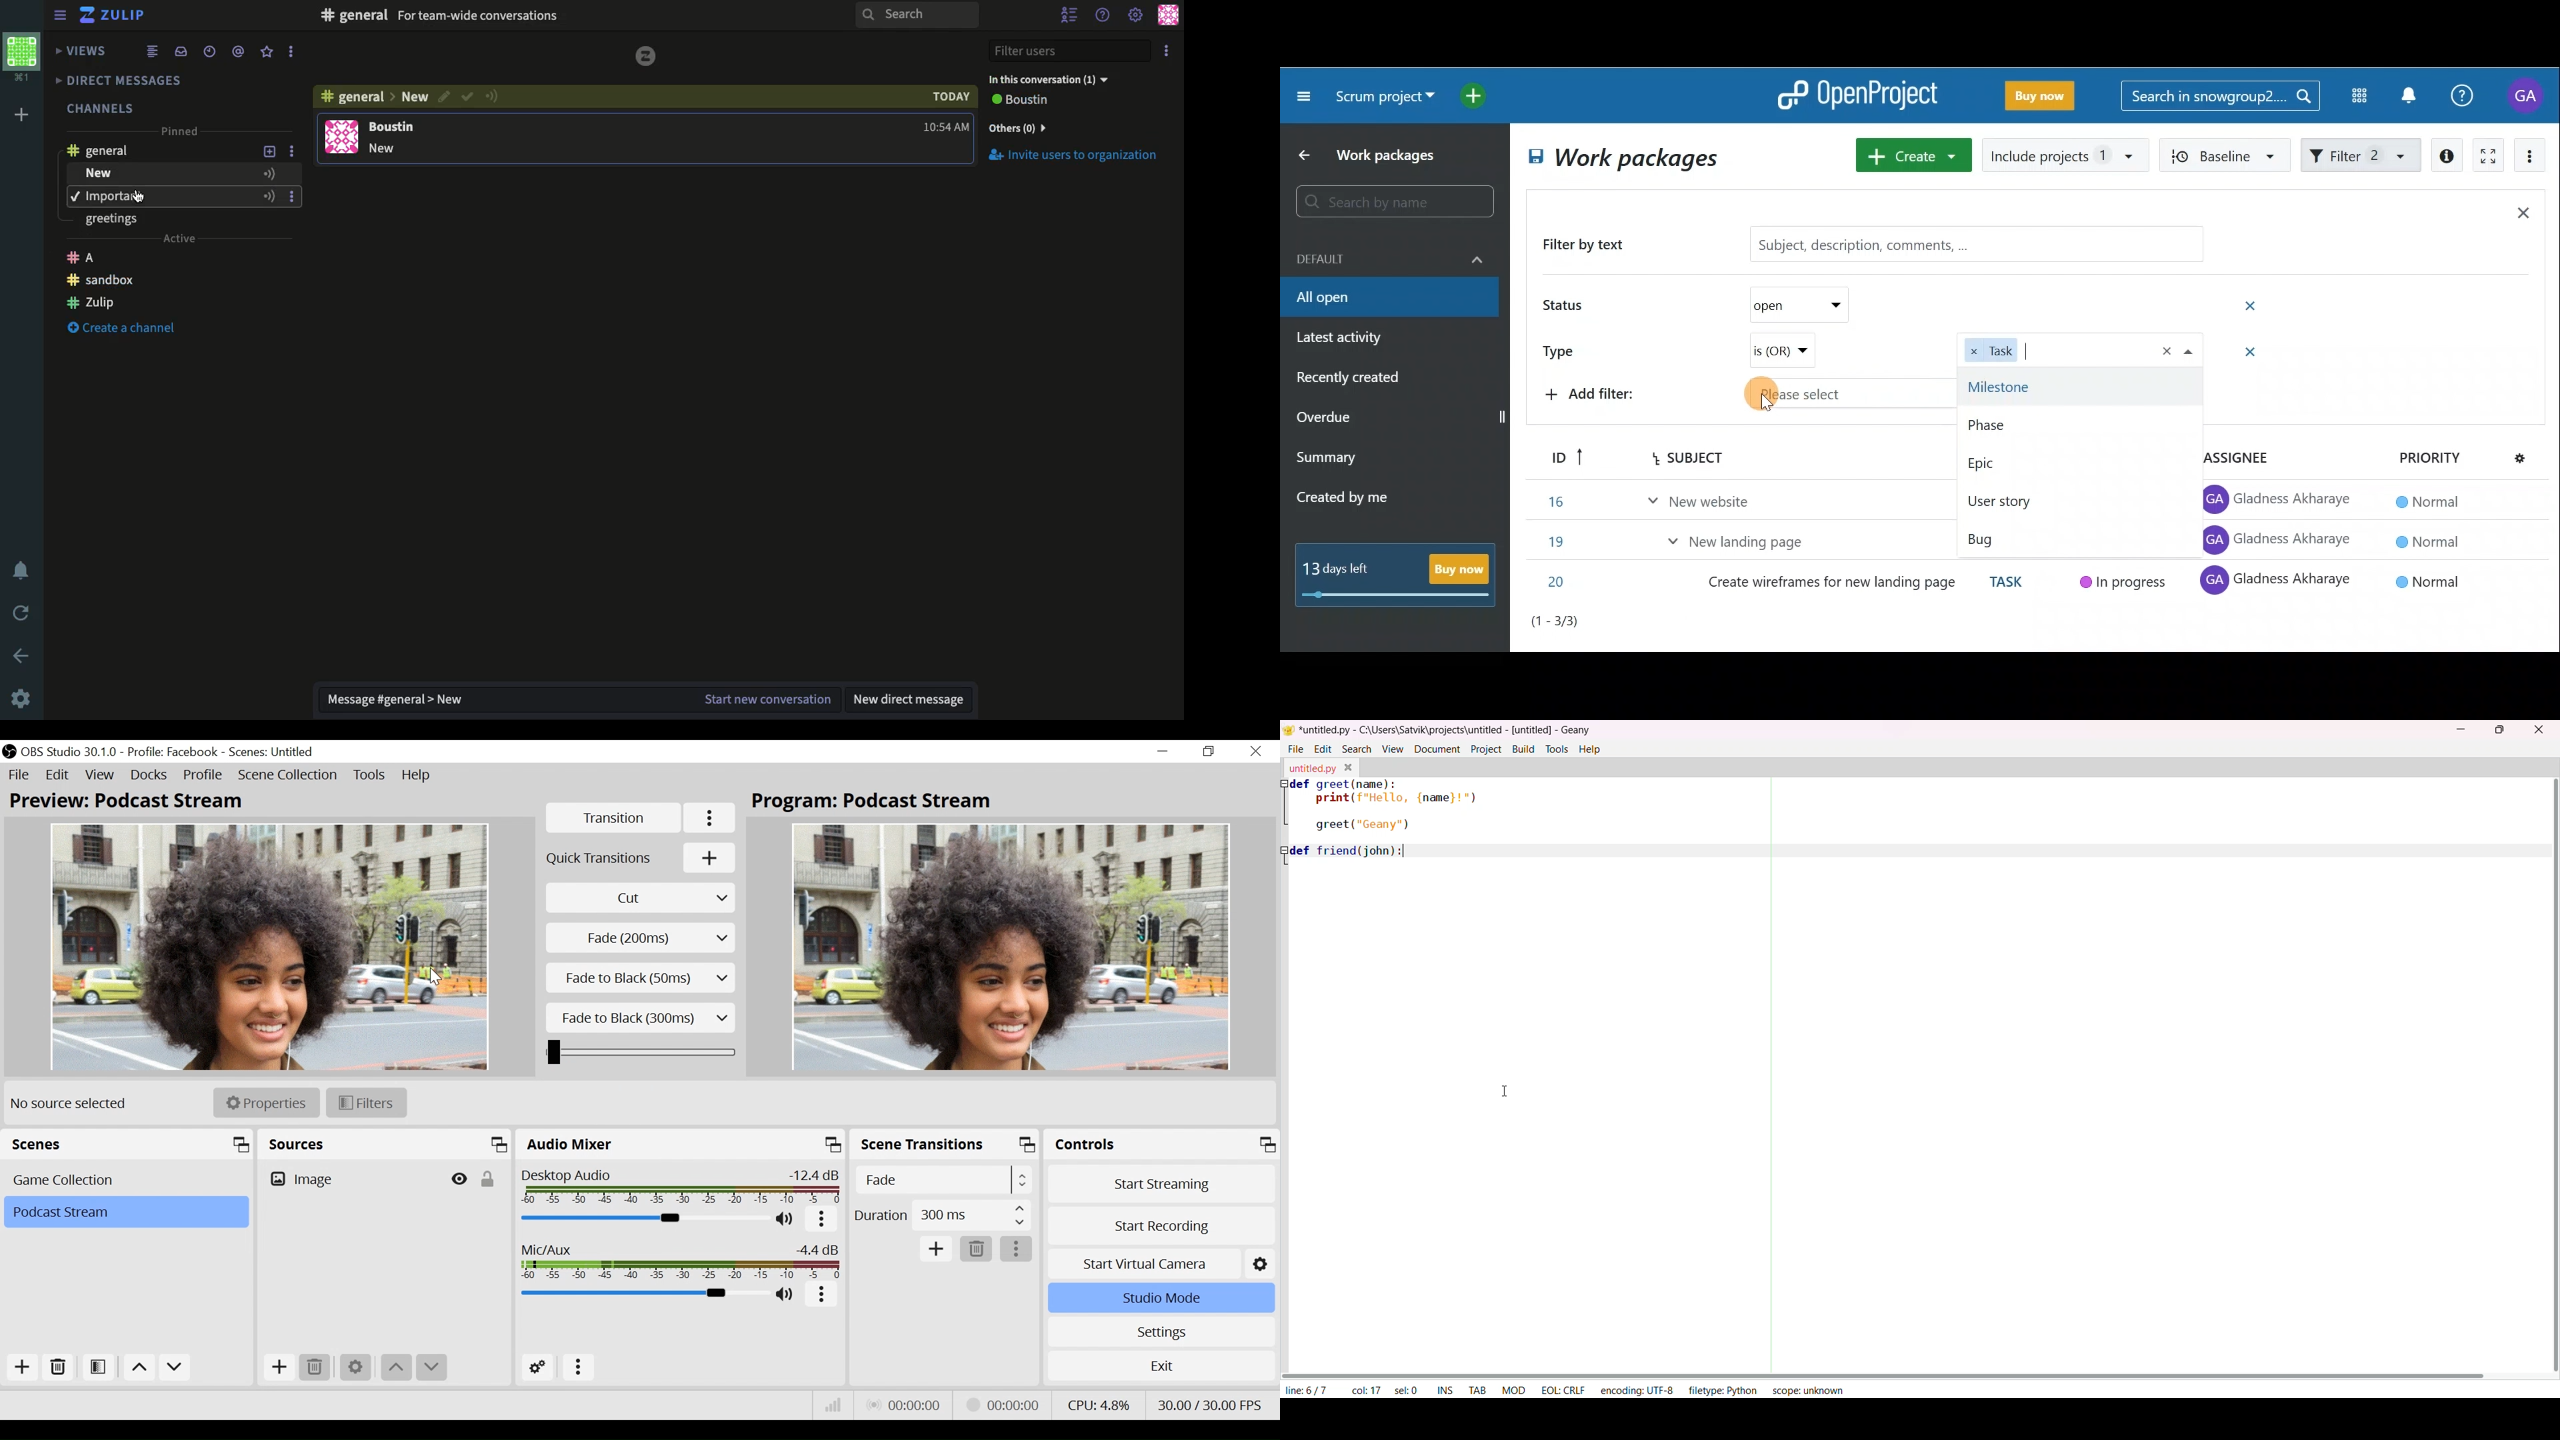 This screenshot has width=2576, height=1456. I want to click on Cursor, so click(437, 975).